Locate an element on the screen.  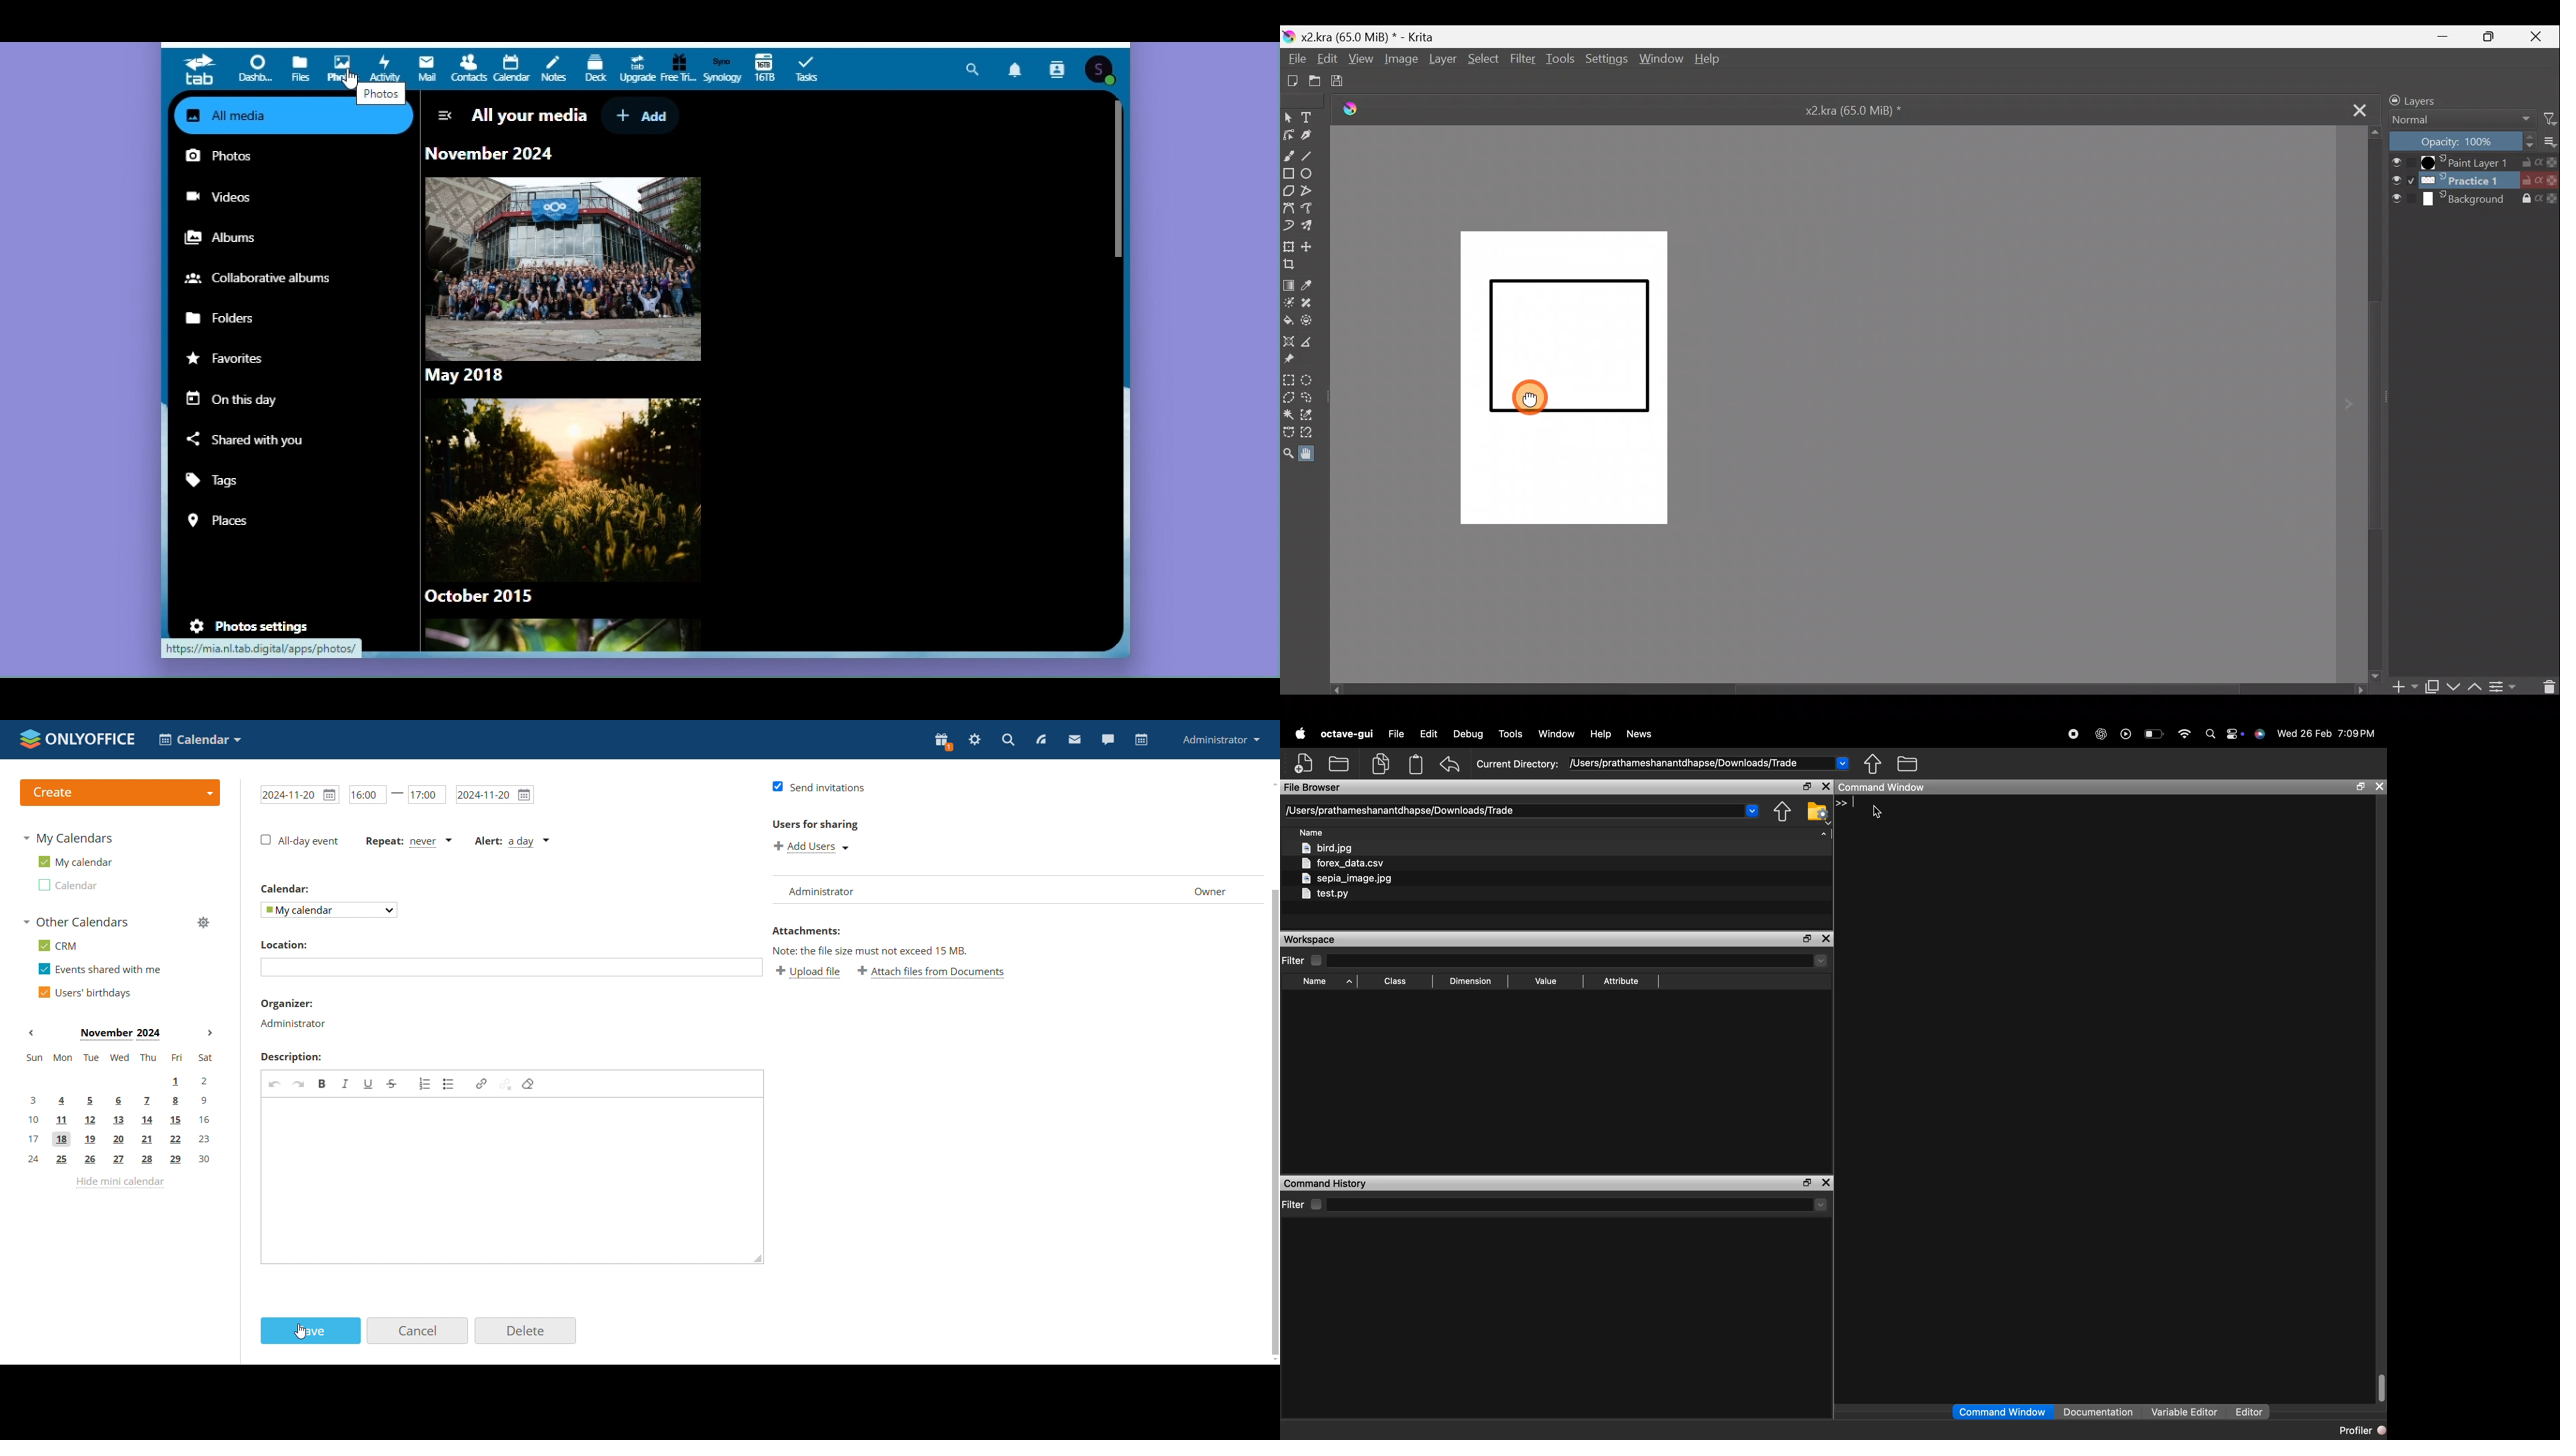
Polygonal selection tool is located at coordinates (1289, 399).